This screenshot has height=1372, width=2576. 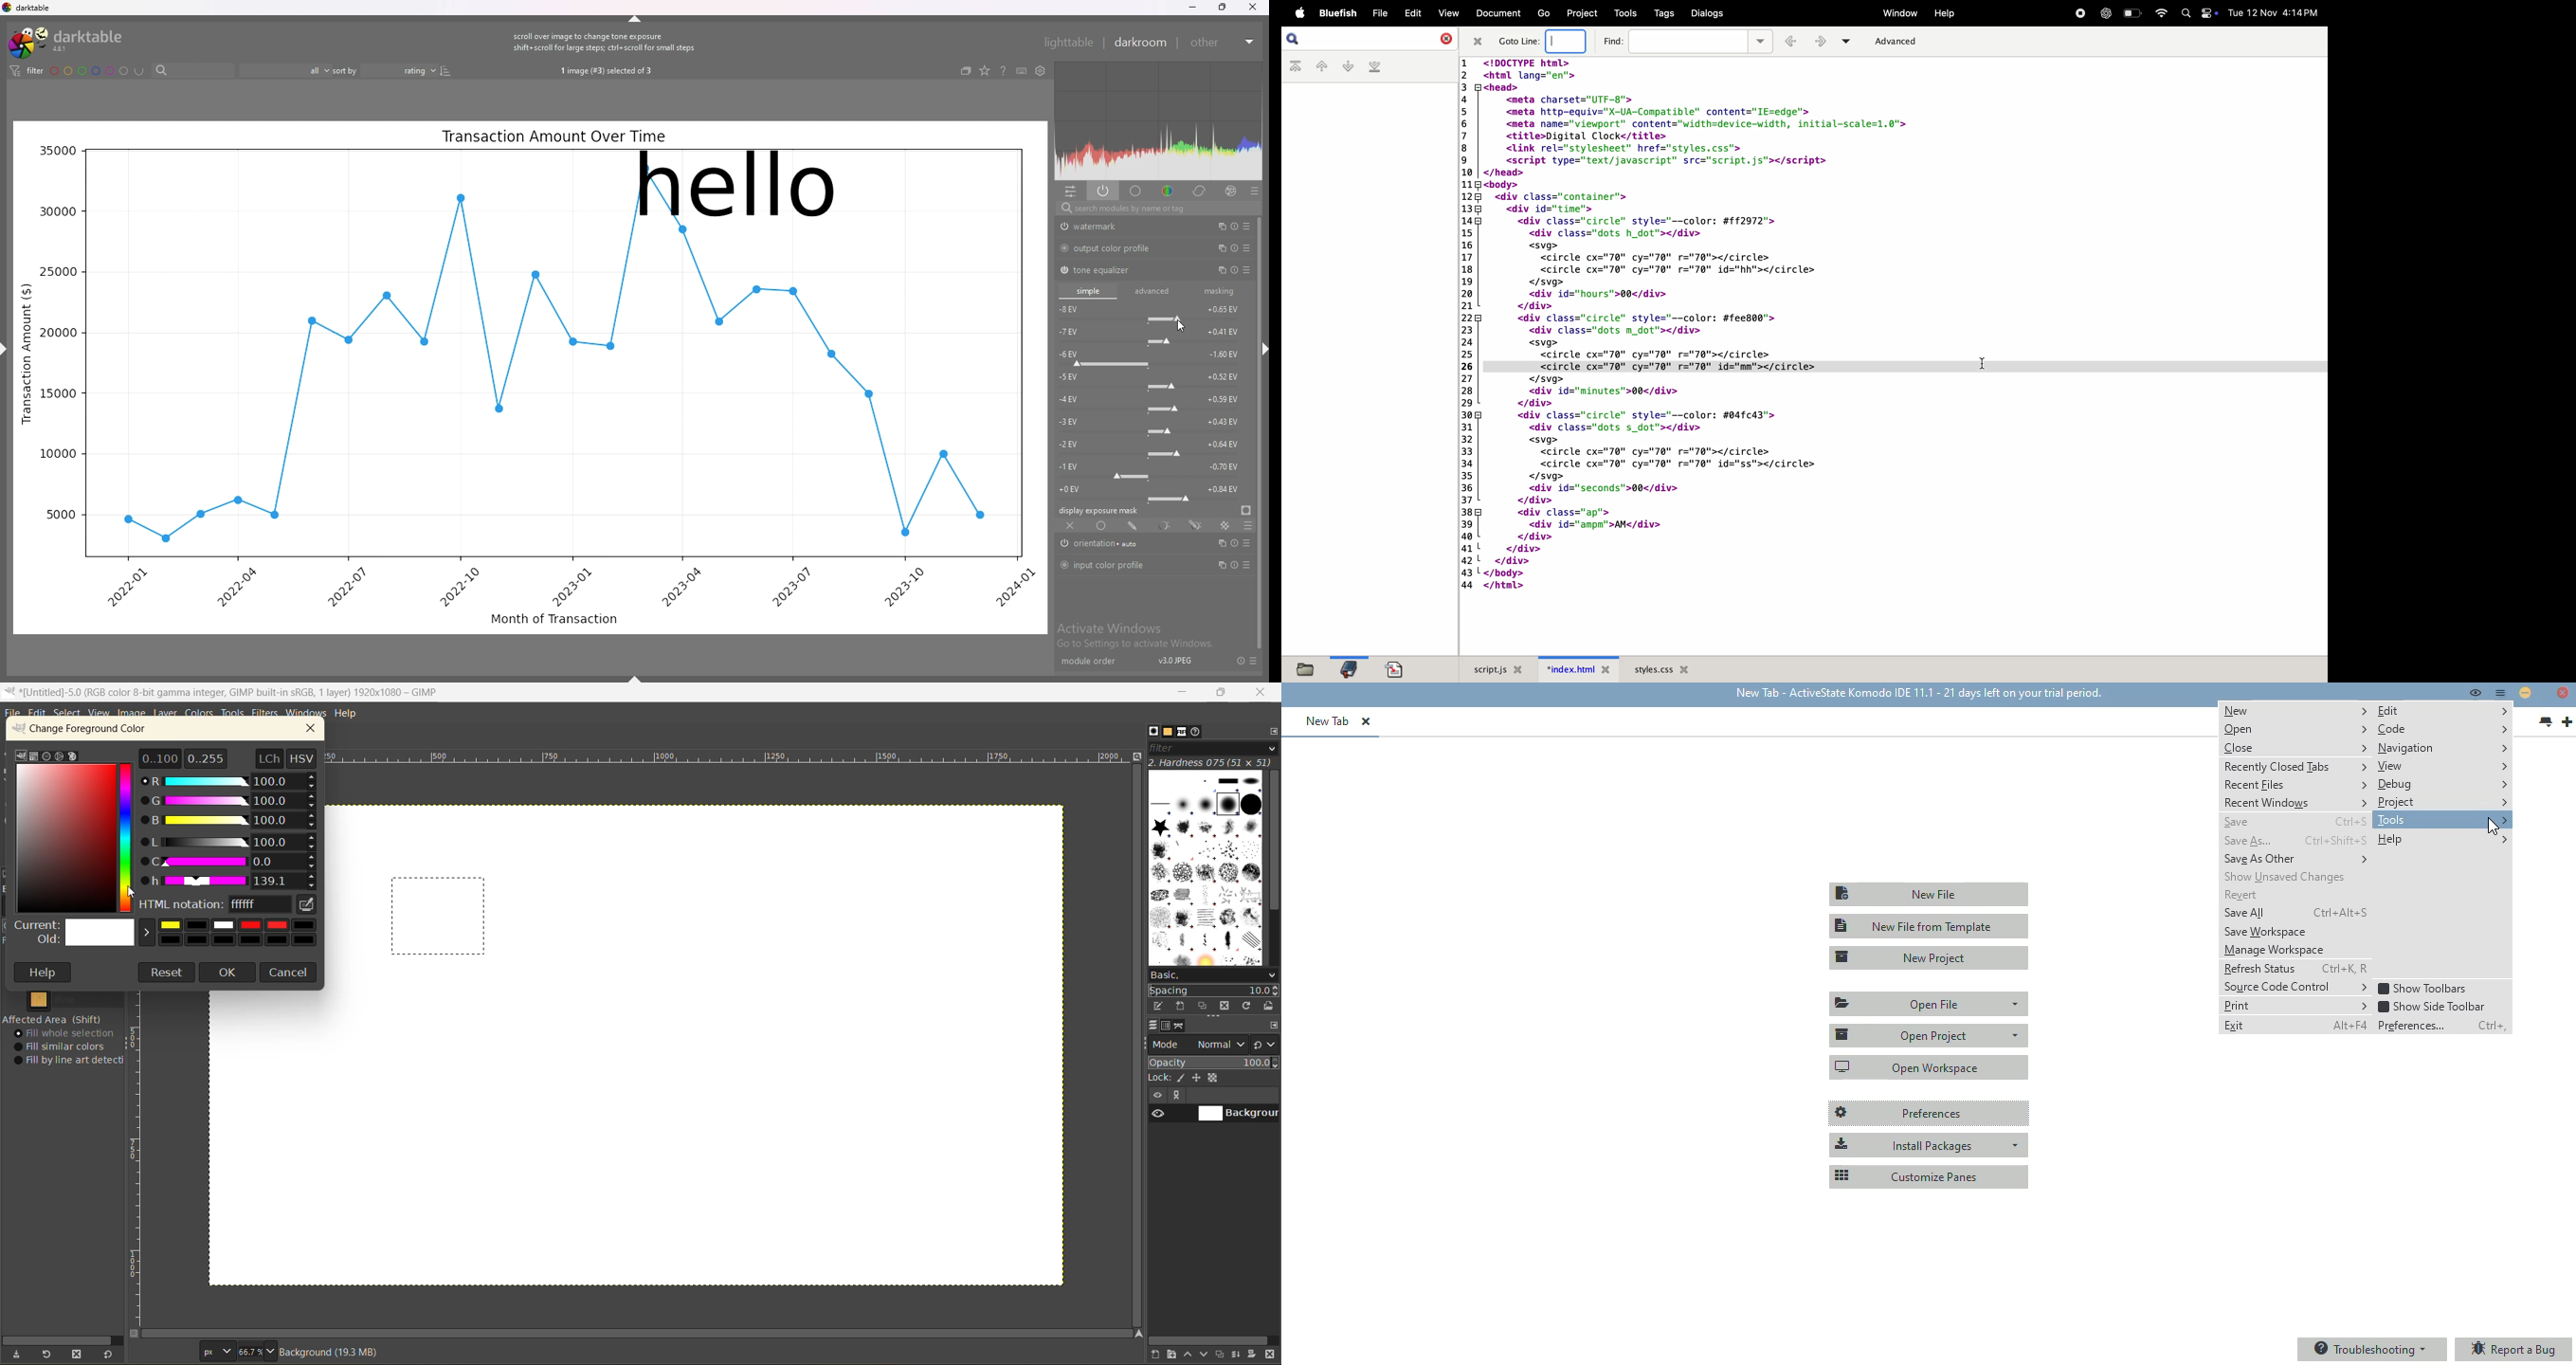 I want to click on hide sidebar, so click(x=1266, y=351).